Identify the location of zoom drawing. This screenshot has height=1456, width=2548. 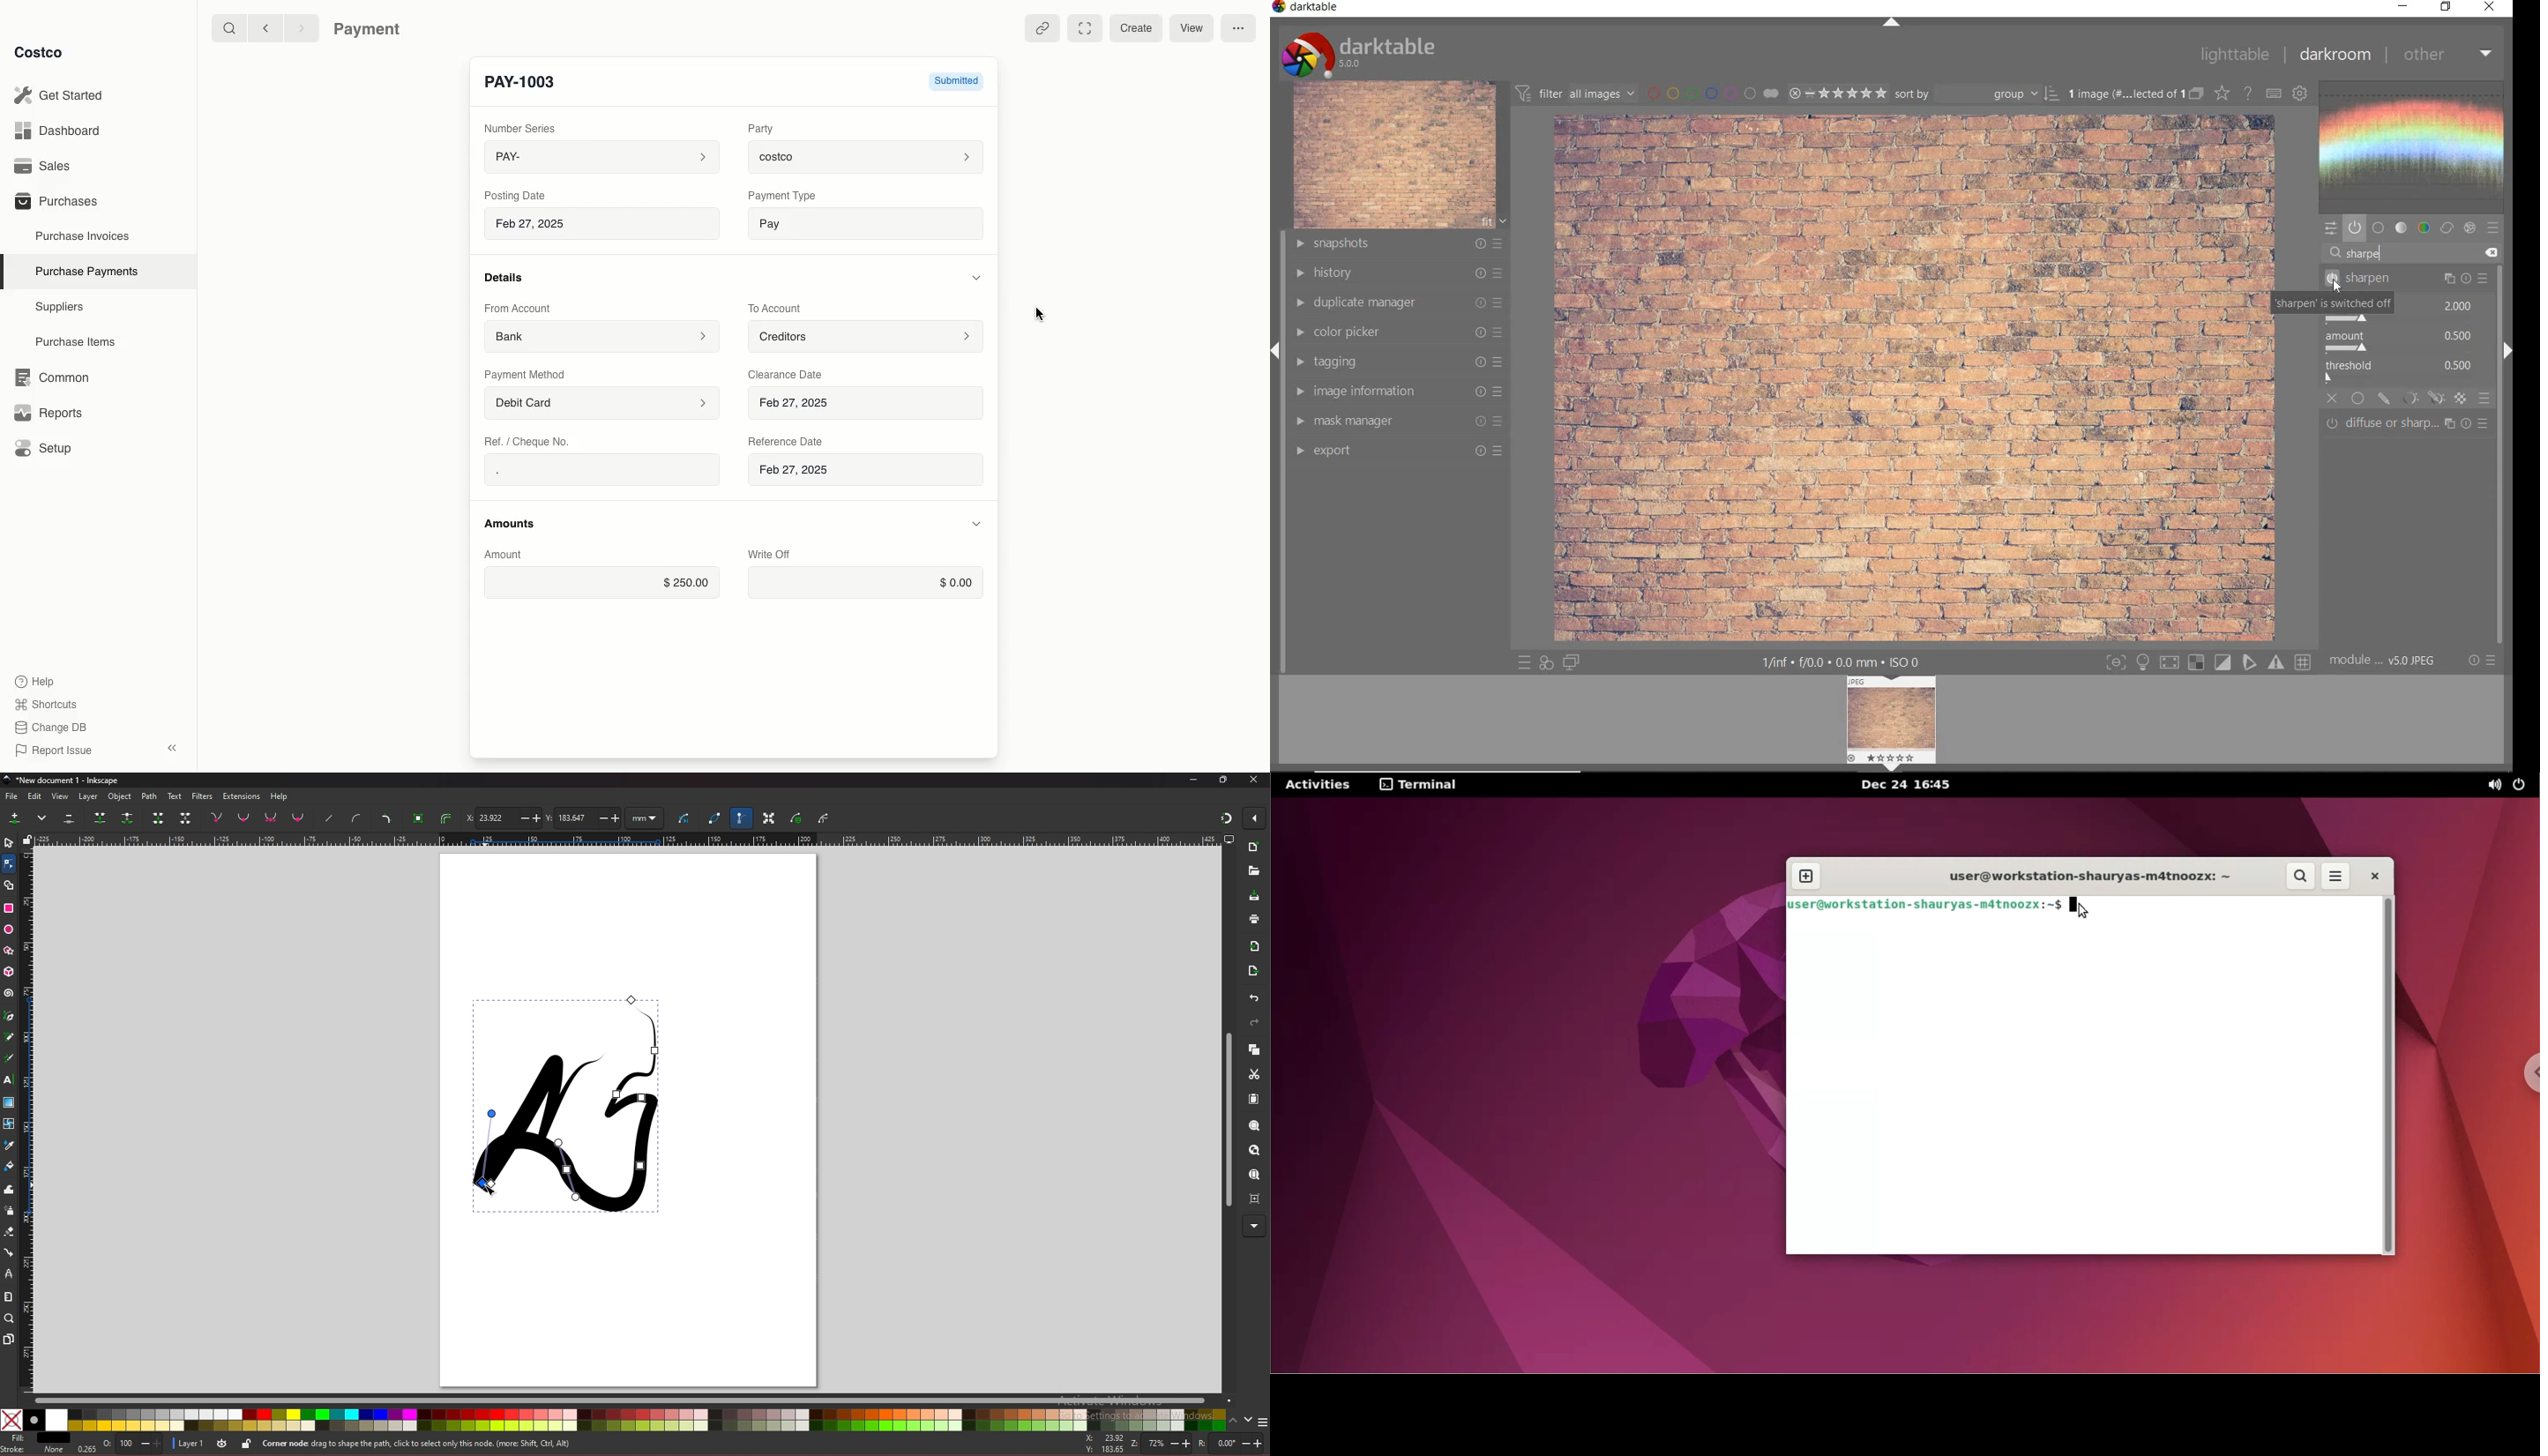
(1254, 1152).